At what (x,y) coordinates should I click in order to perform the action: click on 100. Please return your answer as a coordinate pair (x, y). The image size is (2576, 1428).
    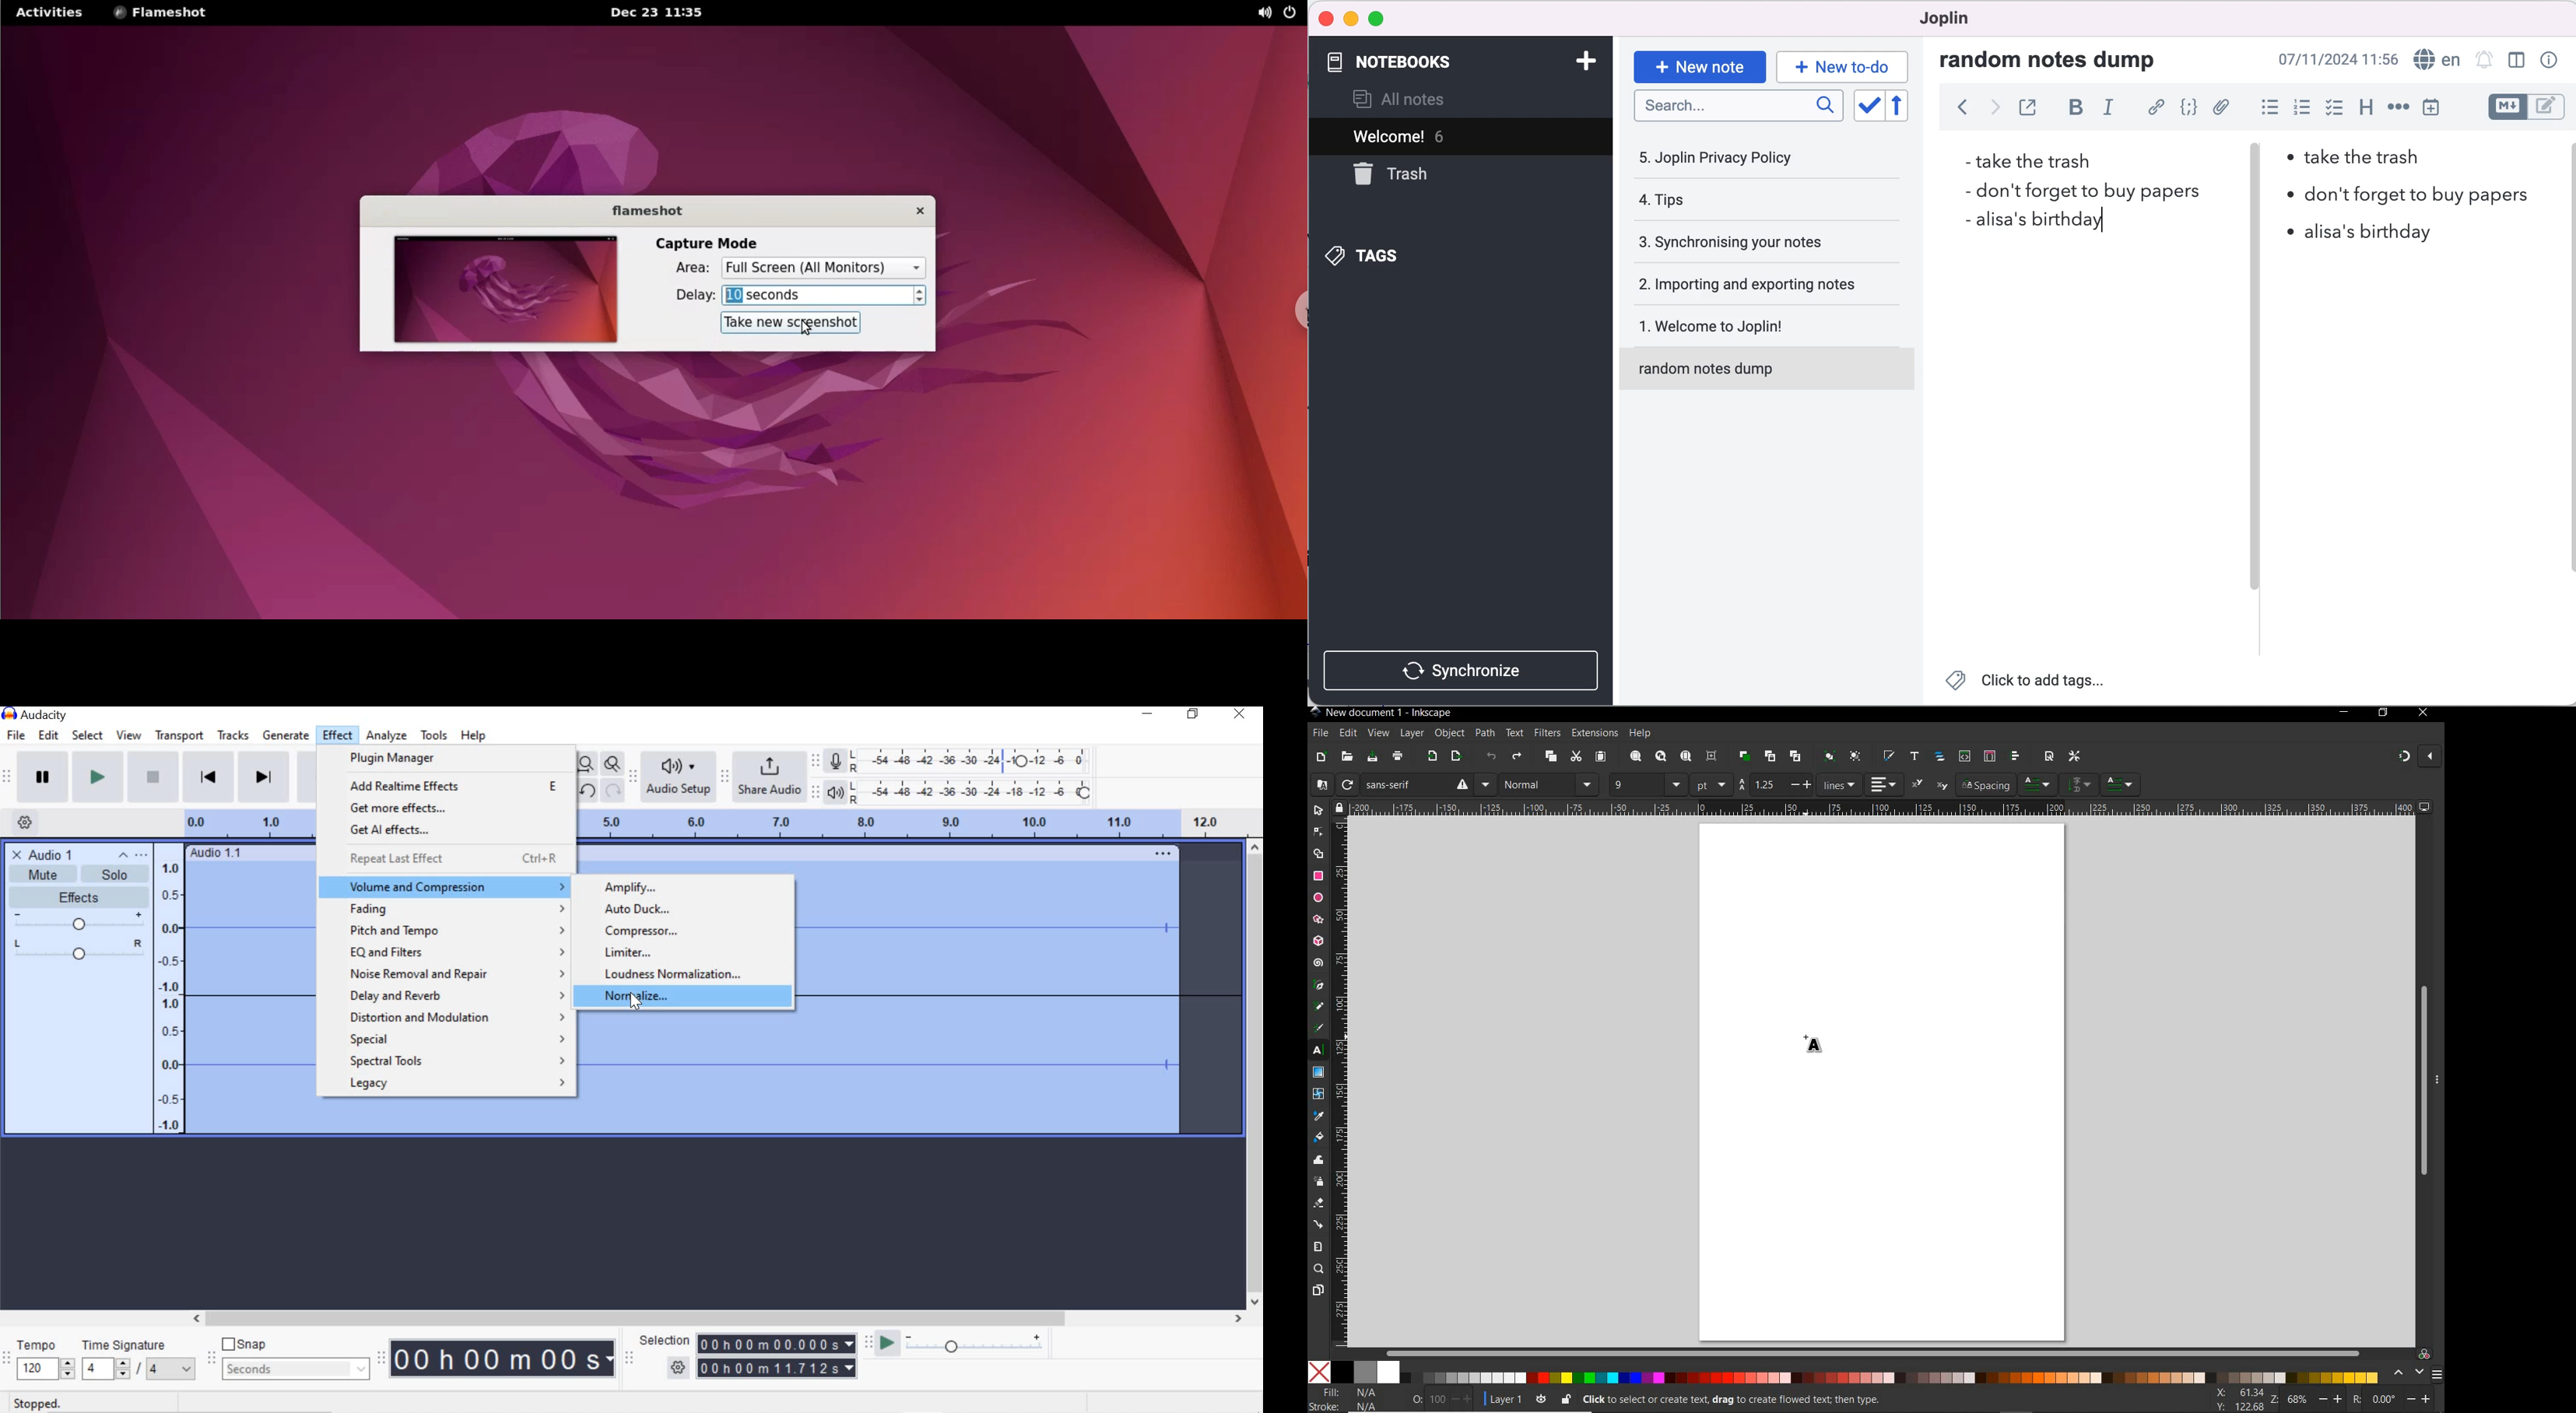
    Looking at the image, I should click on (1436, 1399).